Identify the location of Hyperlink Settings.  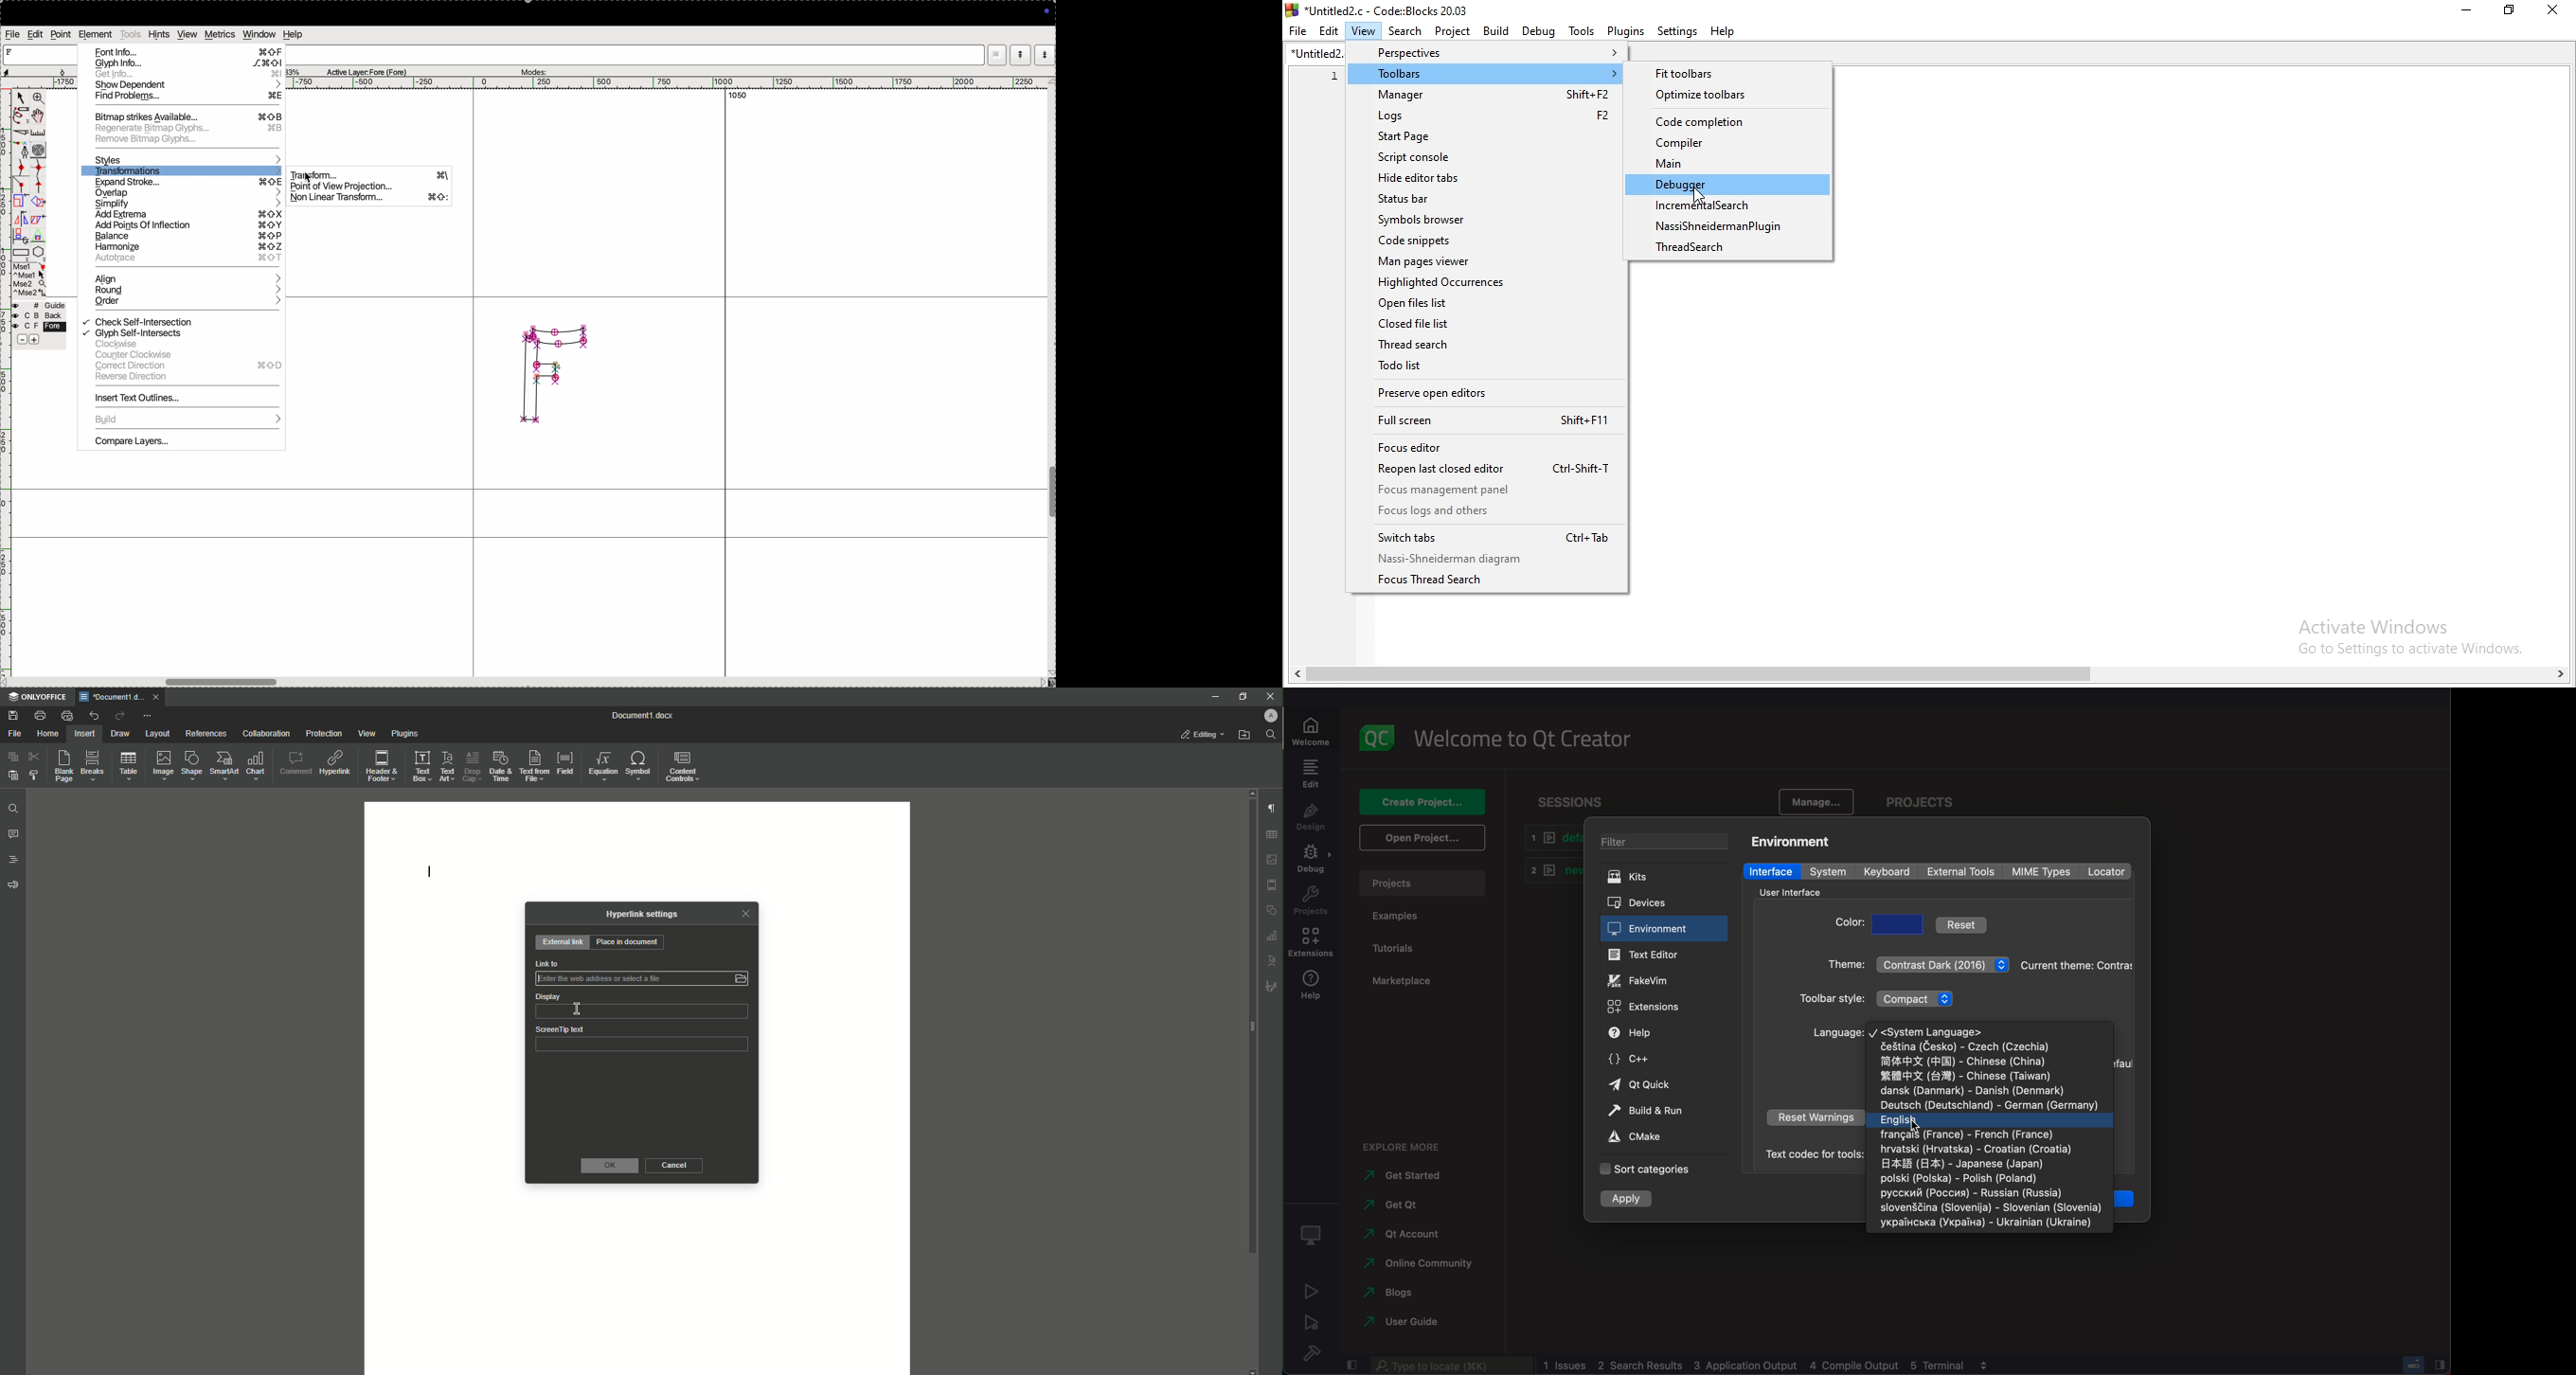
(639, 918).